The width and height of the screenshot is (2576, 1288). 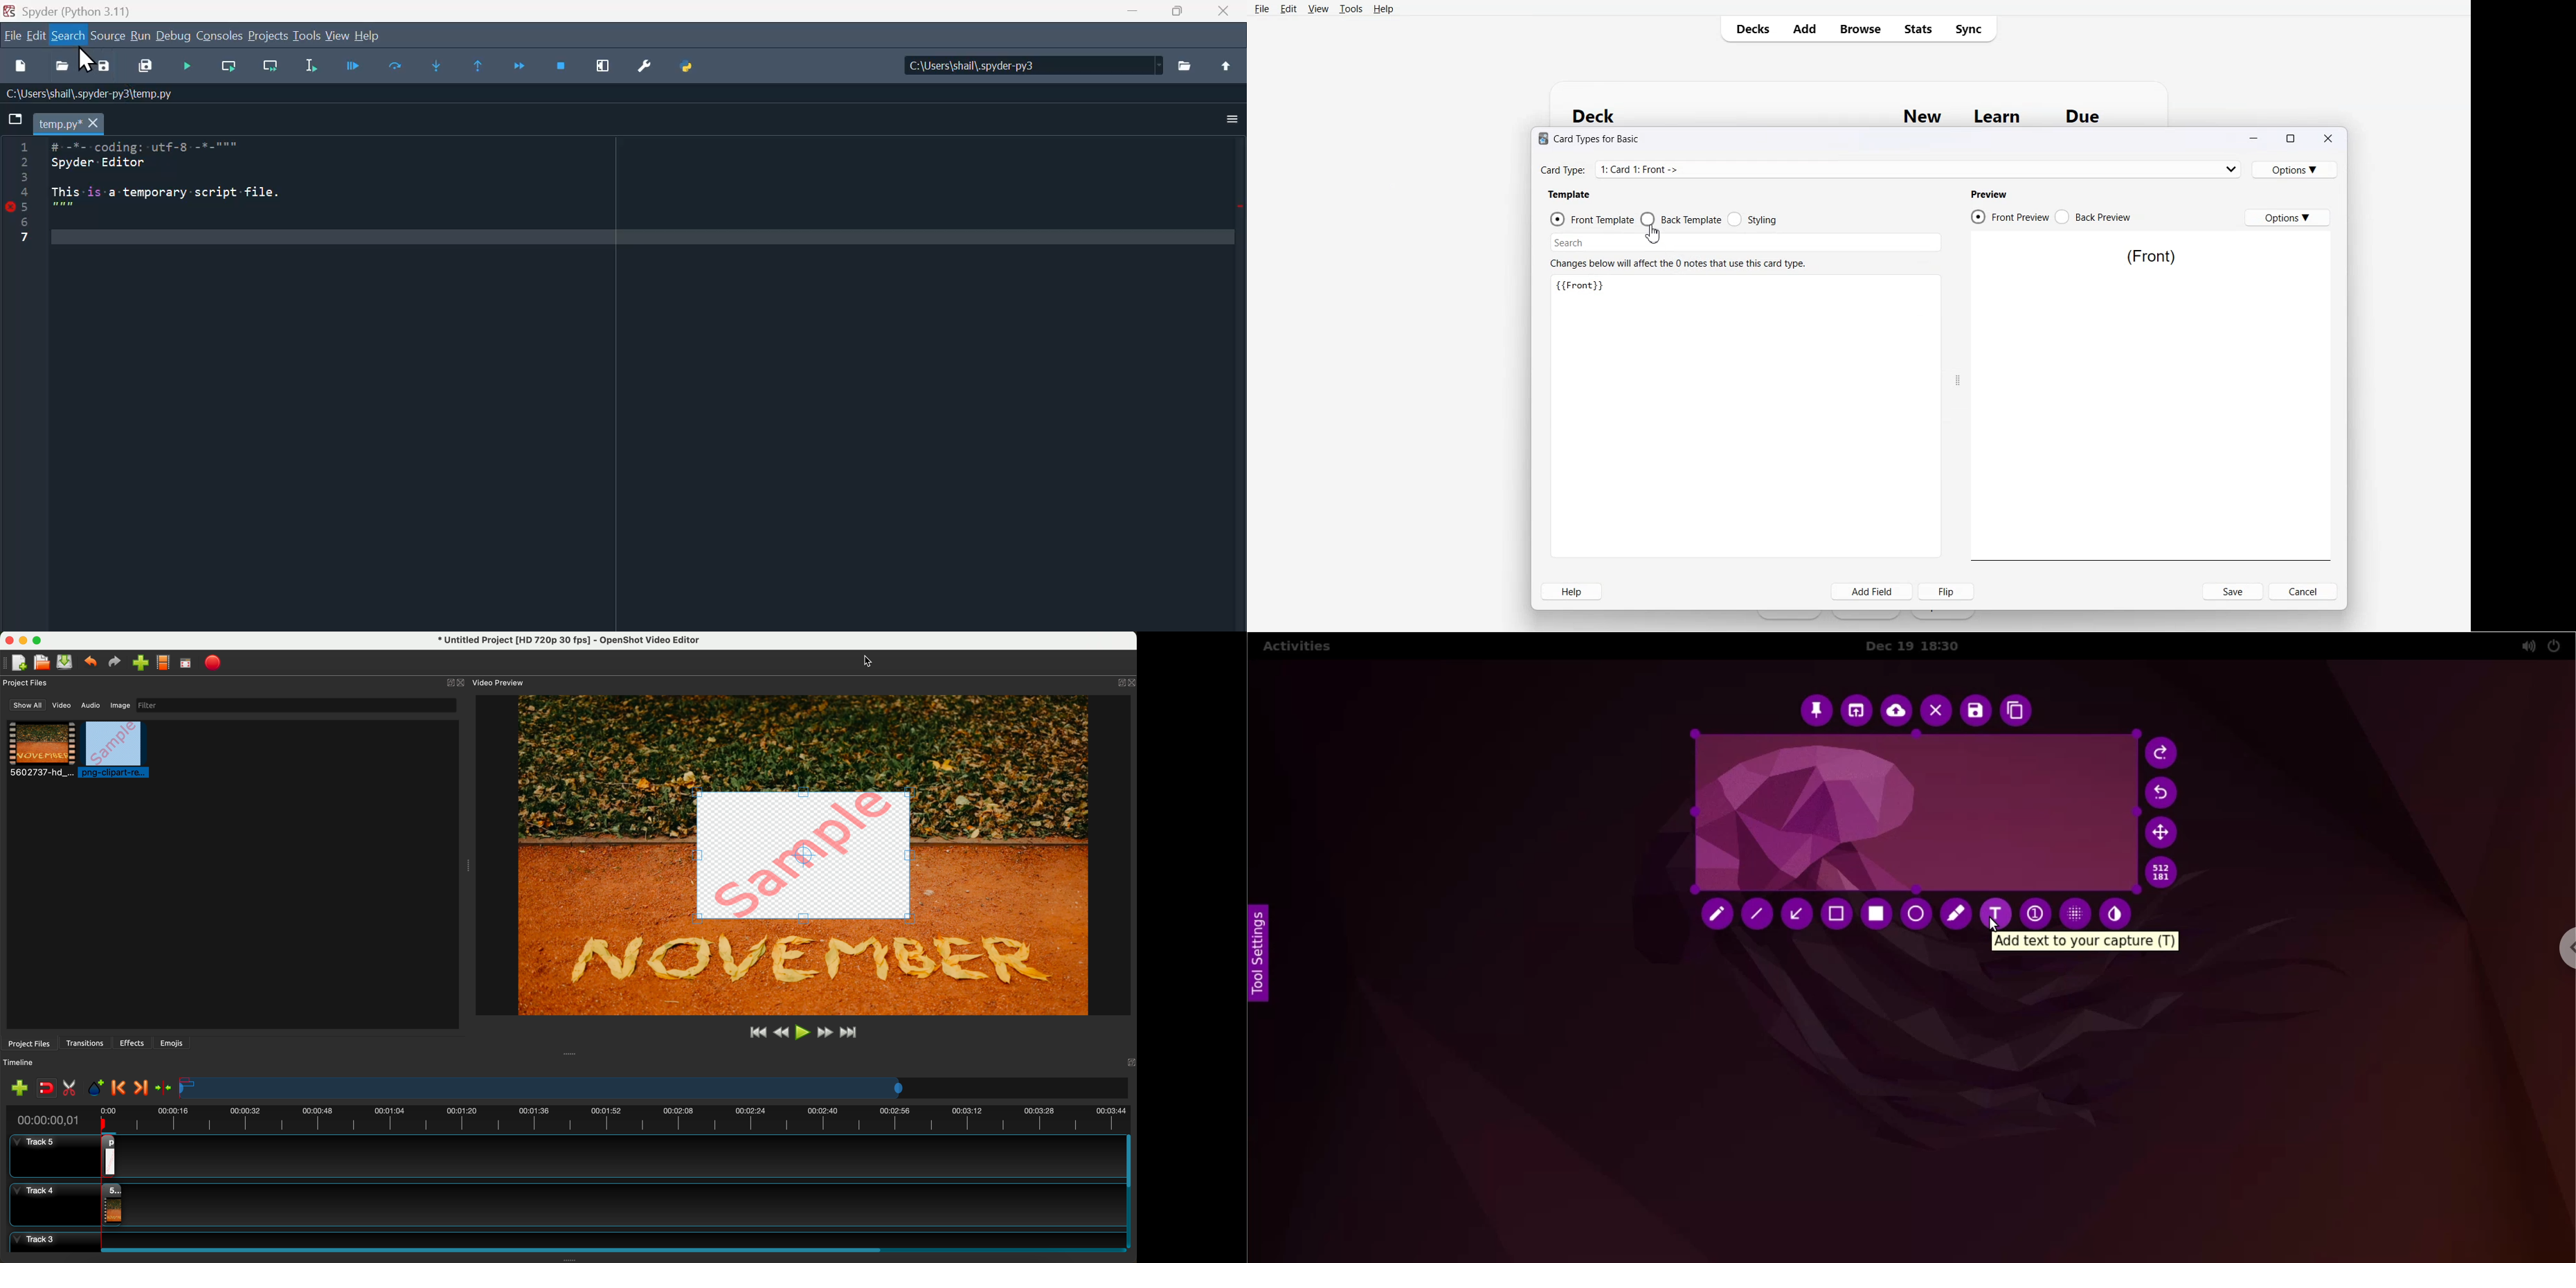 What do you see at coordinates (2303, 591) in the screenshot?
I see `Cancel` at bounding box center [2303, 591].